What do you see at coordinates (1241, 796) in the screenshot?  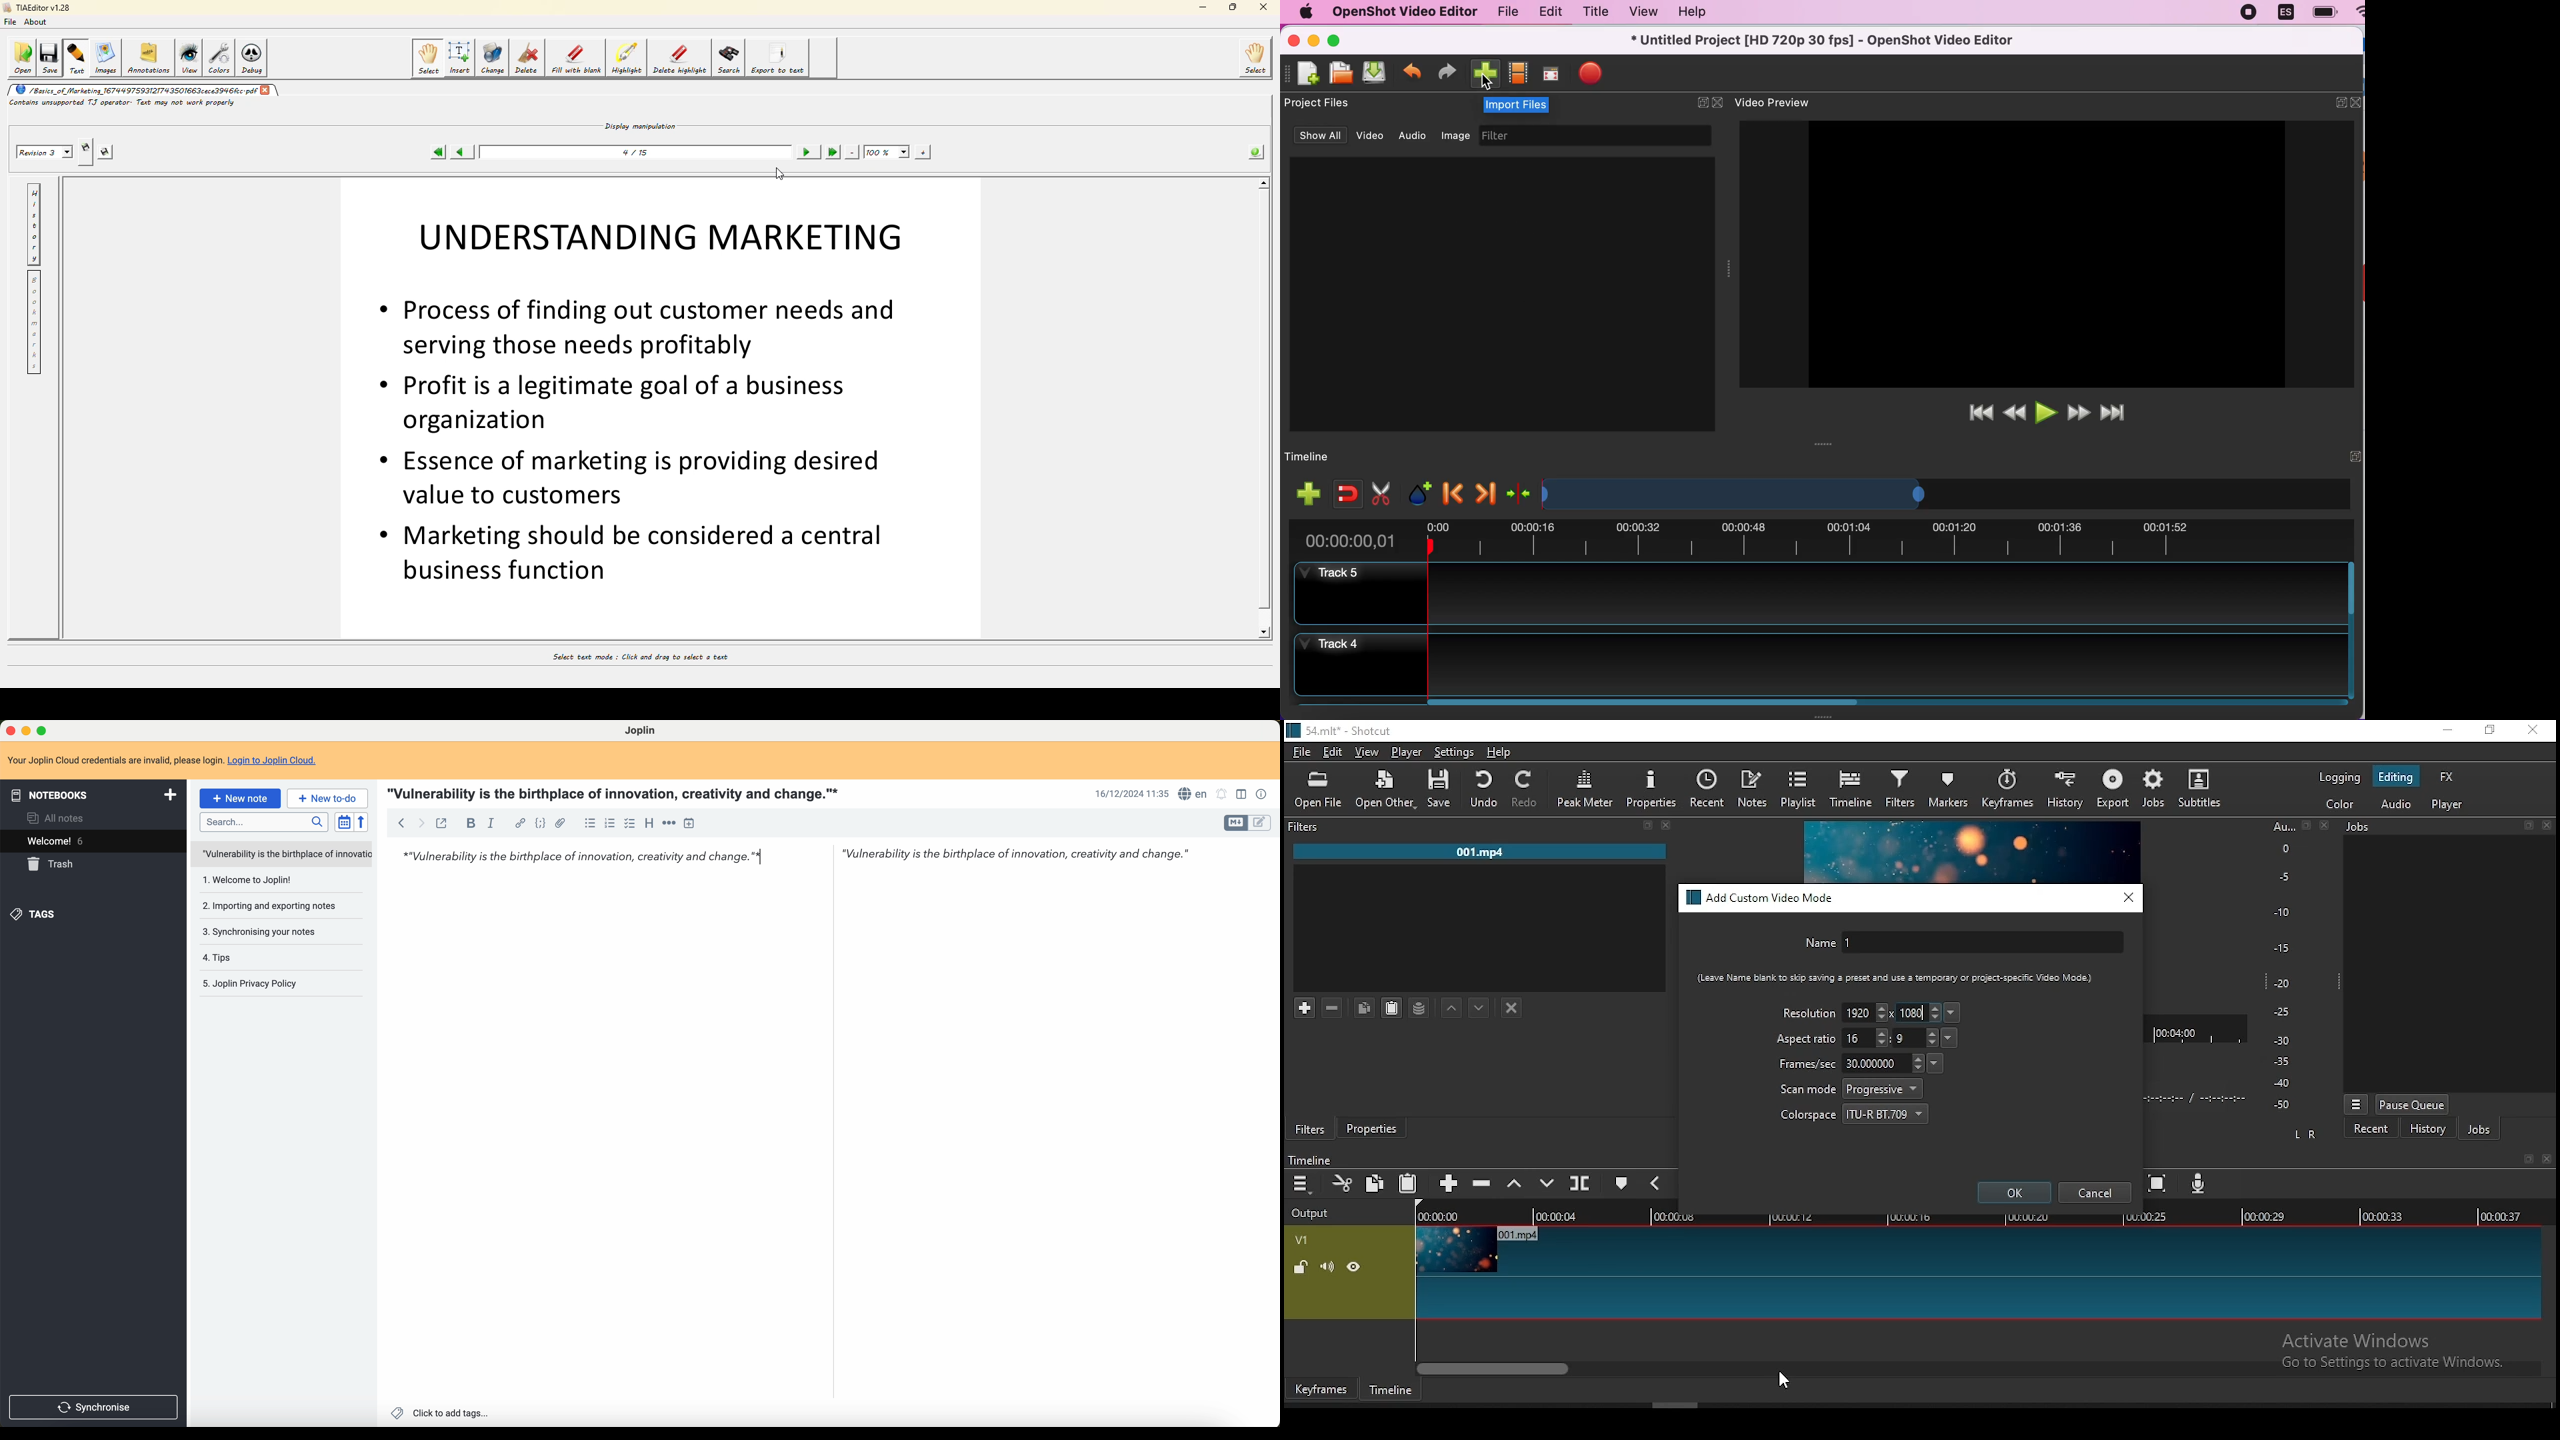 I see `toggle editor layout` at bounding box center [1241, 796].